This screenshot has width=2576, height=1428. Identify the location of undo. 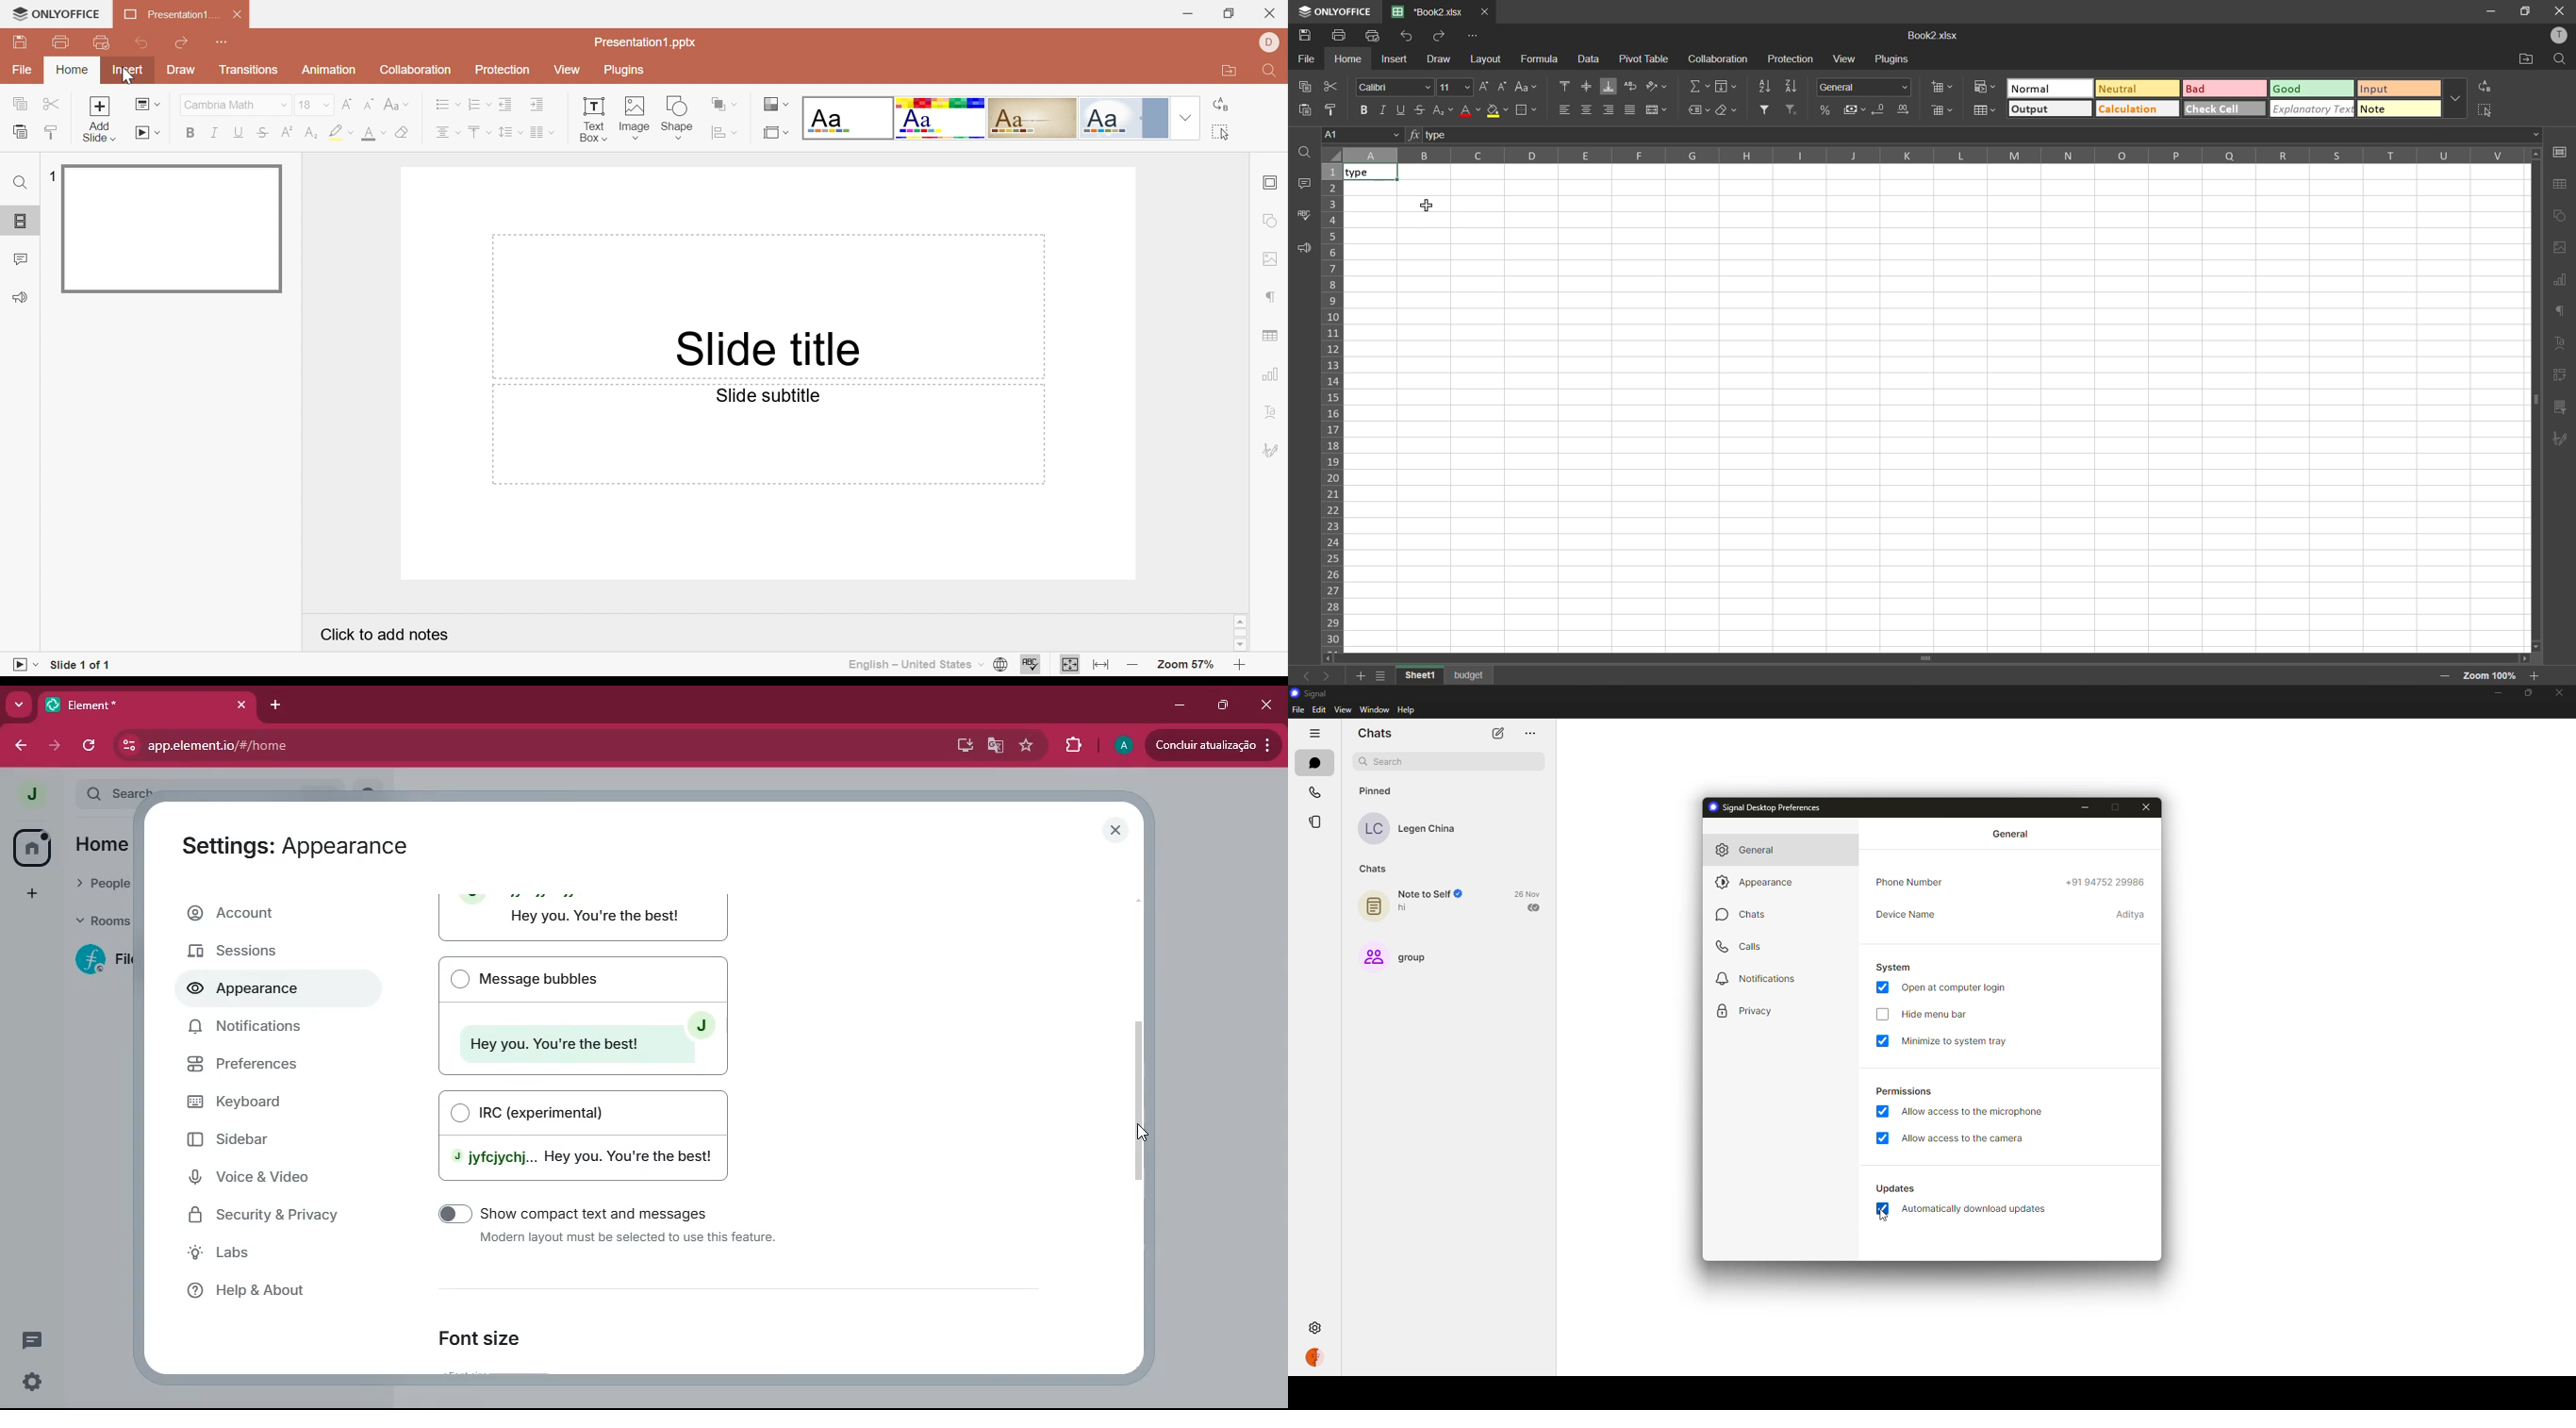
(1407, 37).